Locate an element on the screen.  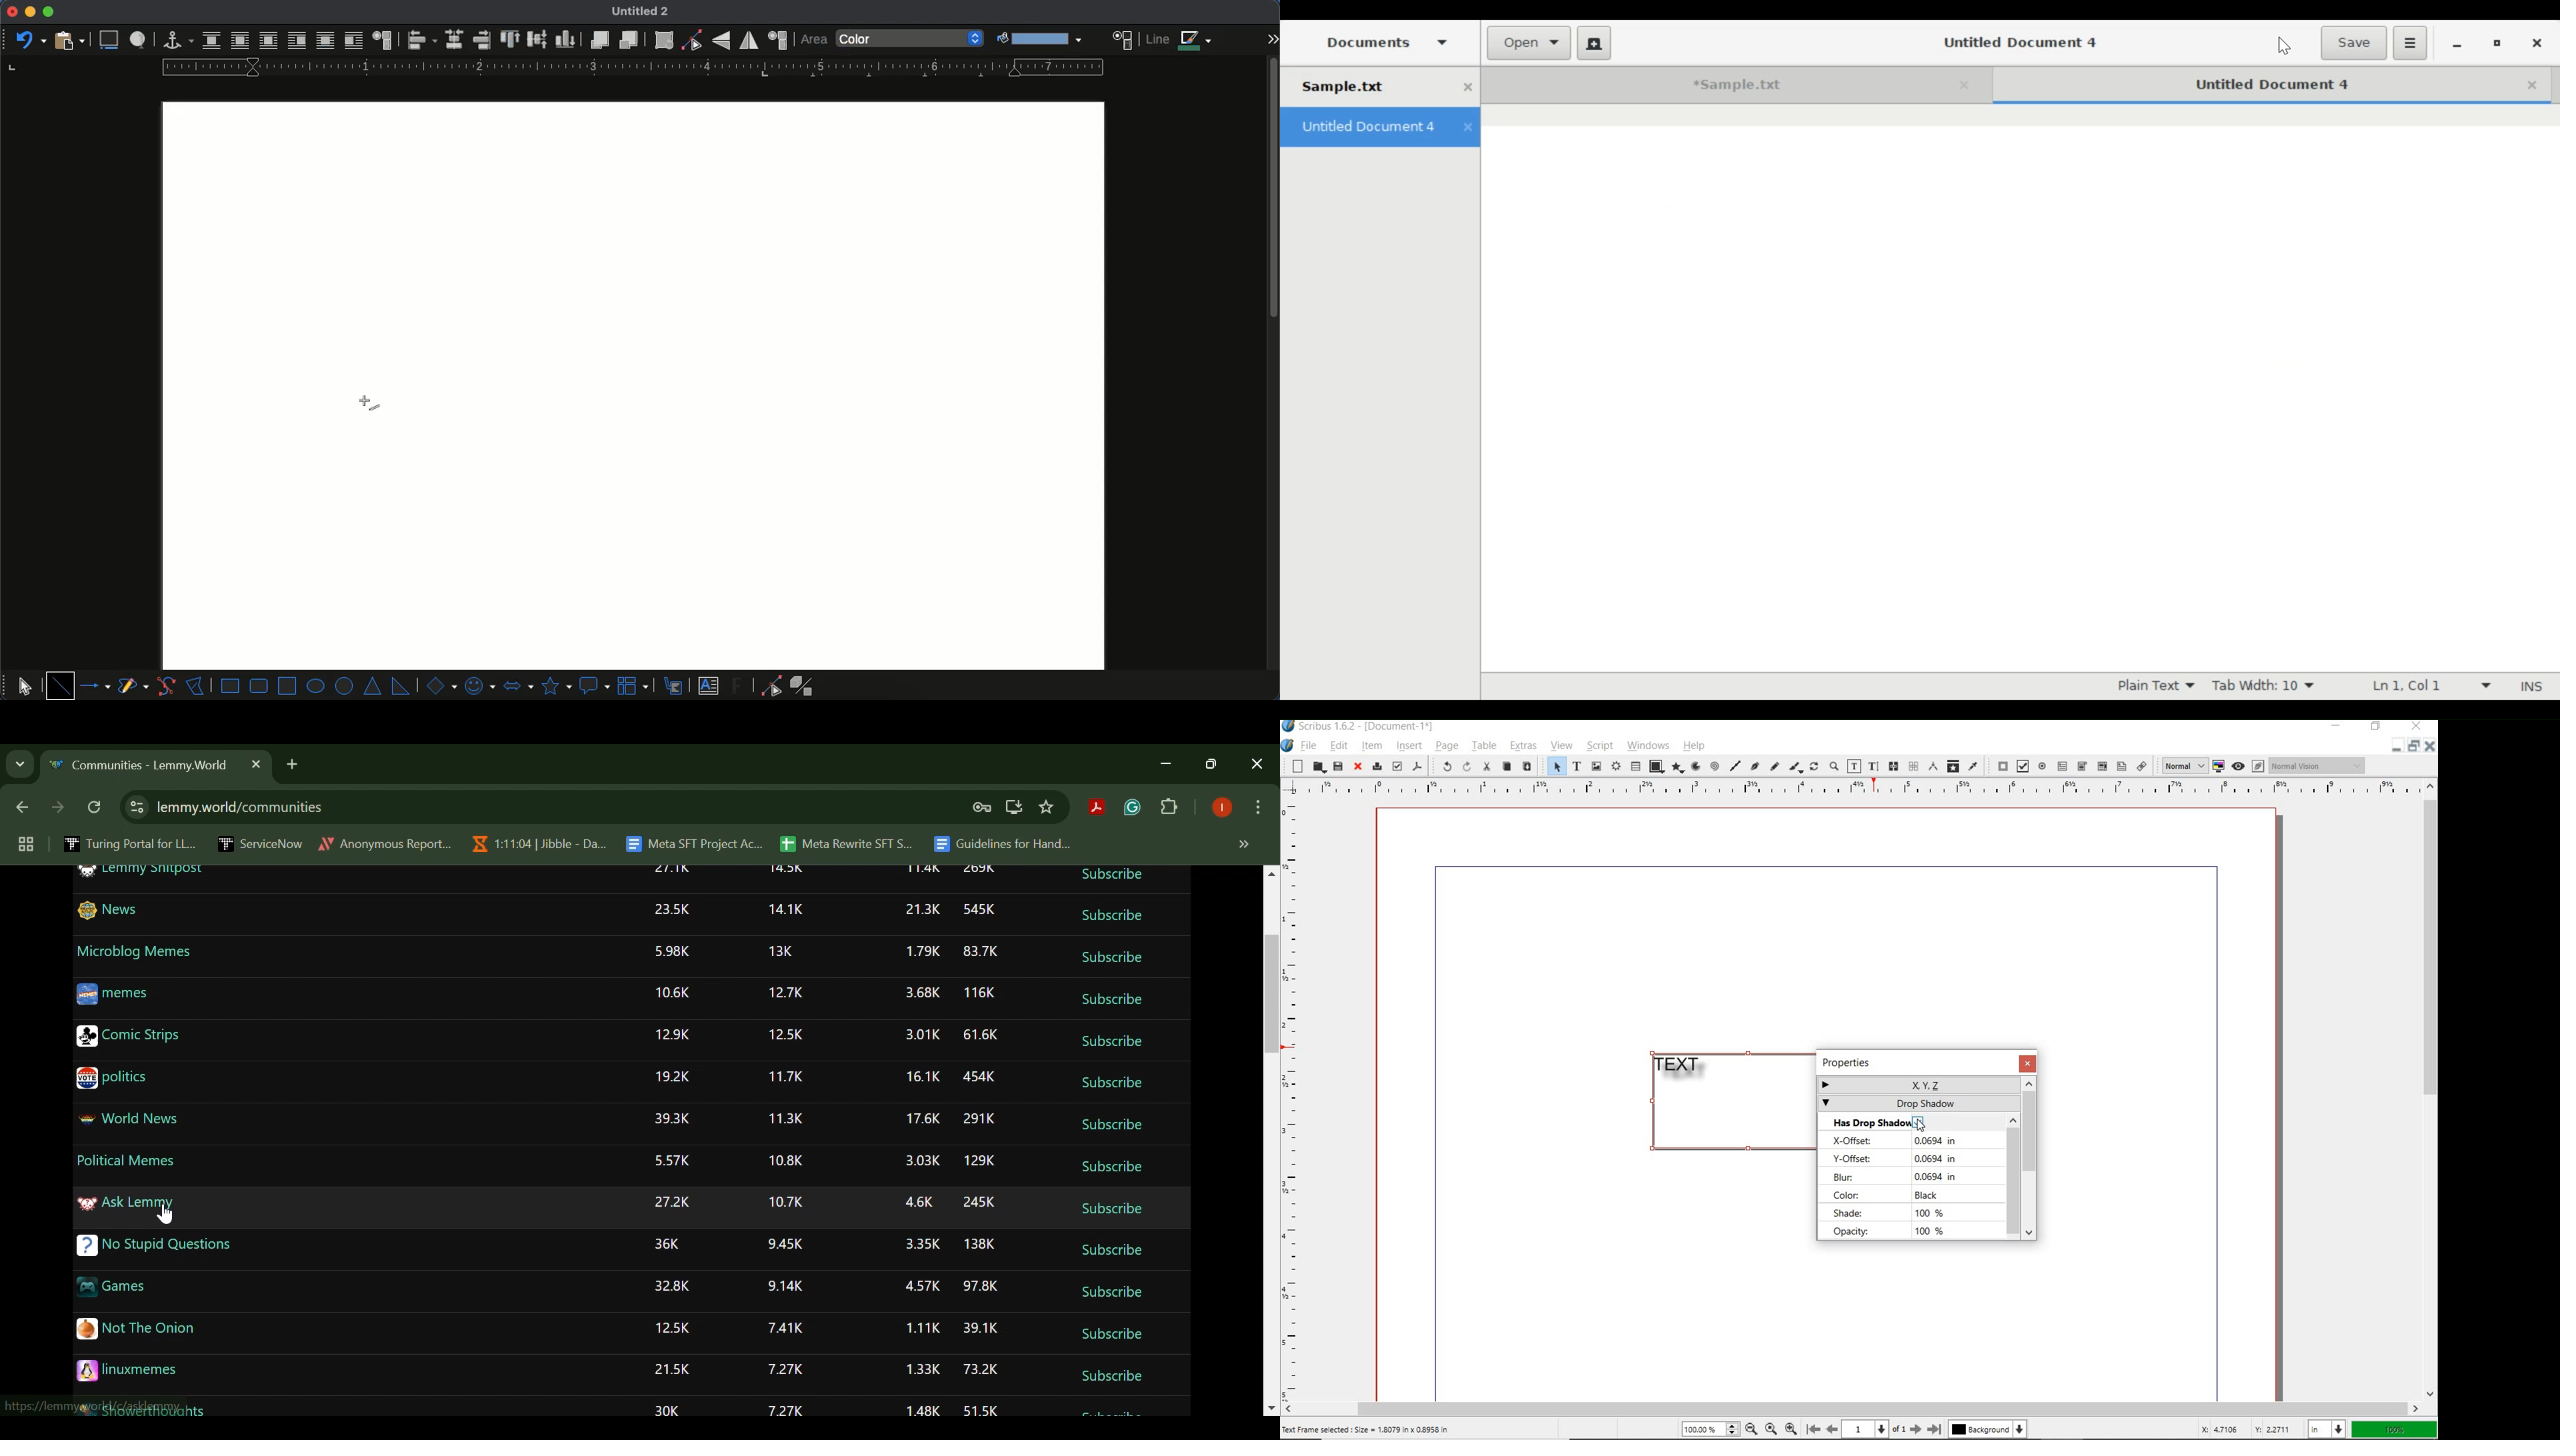
Has drop shadow selected is located at coordinates (1893, 1121).